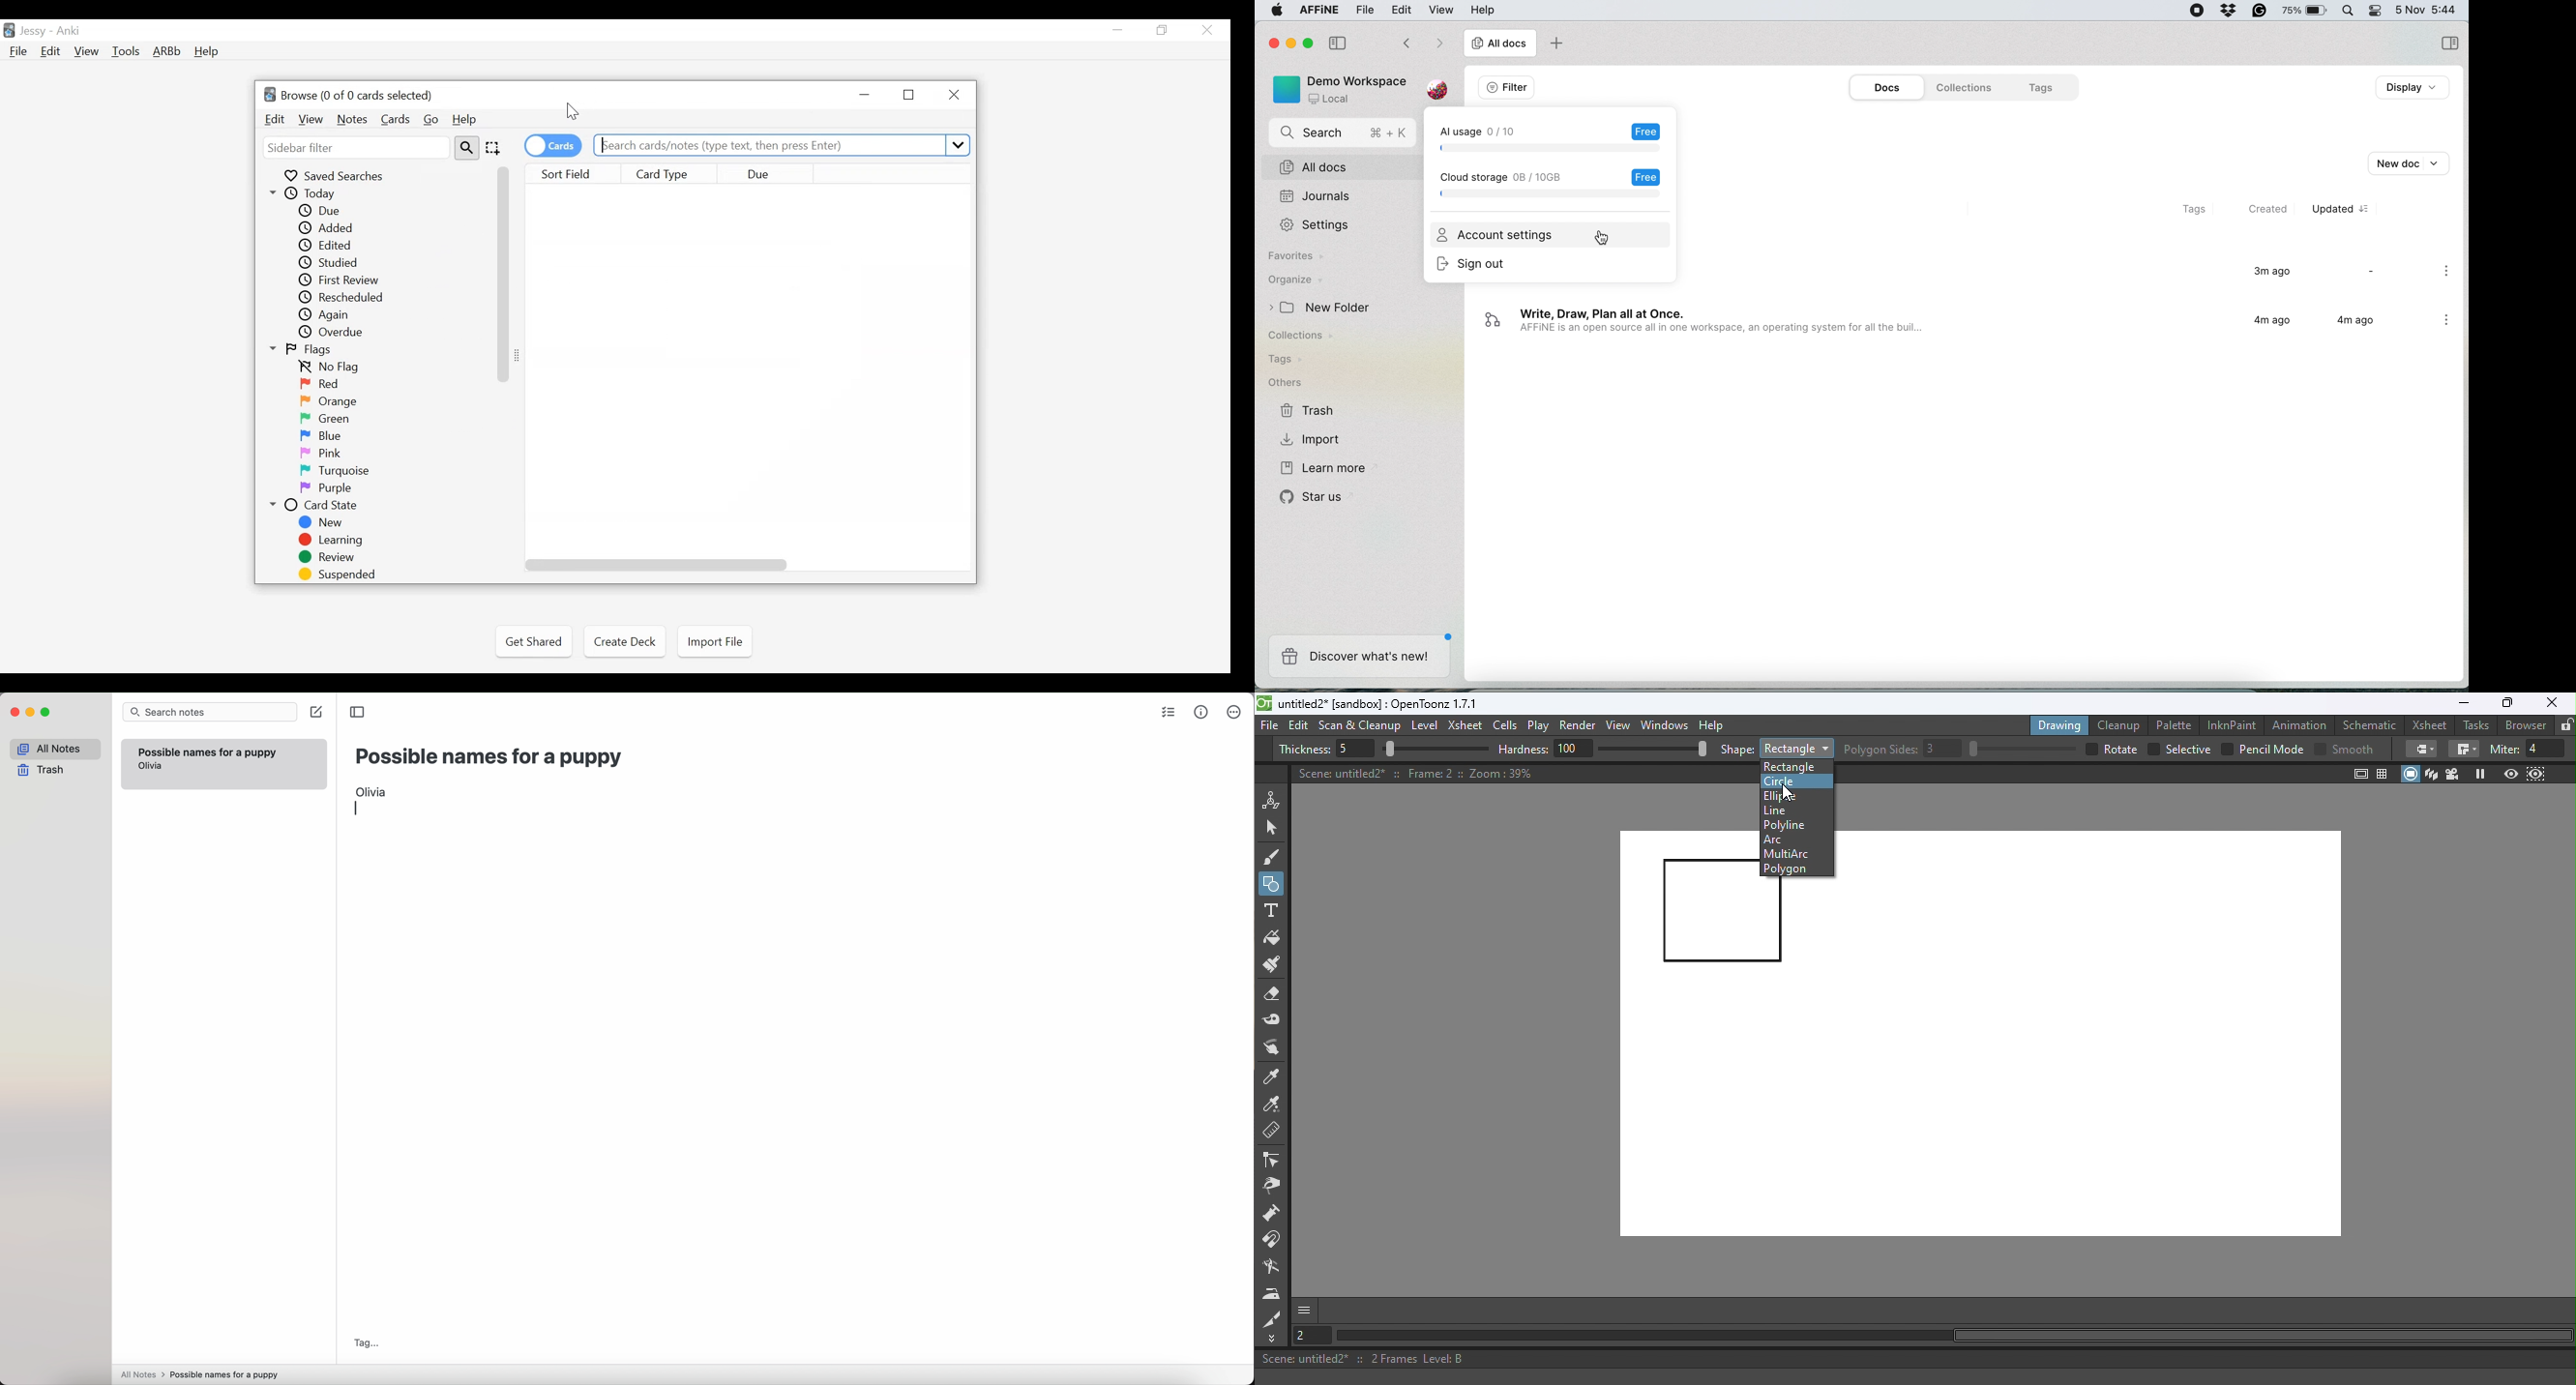  What do you see at coordinates (87, 51) in the screenshot?
I see `View` at bounding box center [87, 51].